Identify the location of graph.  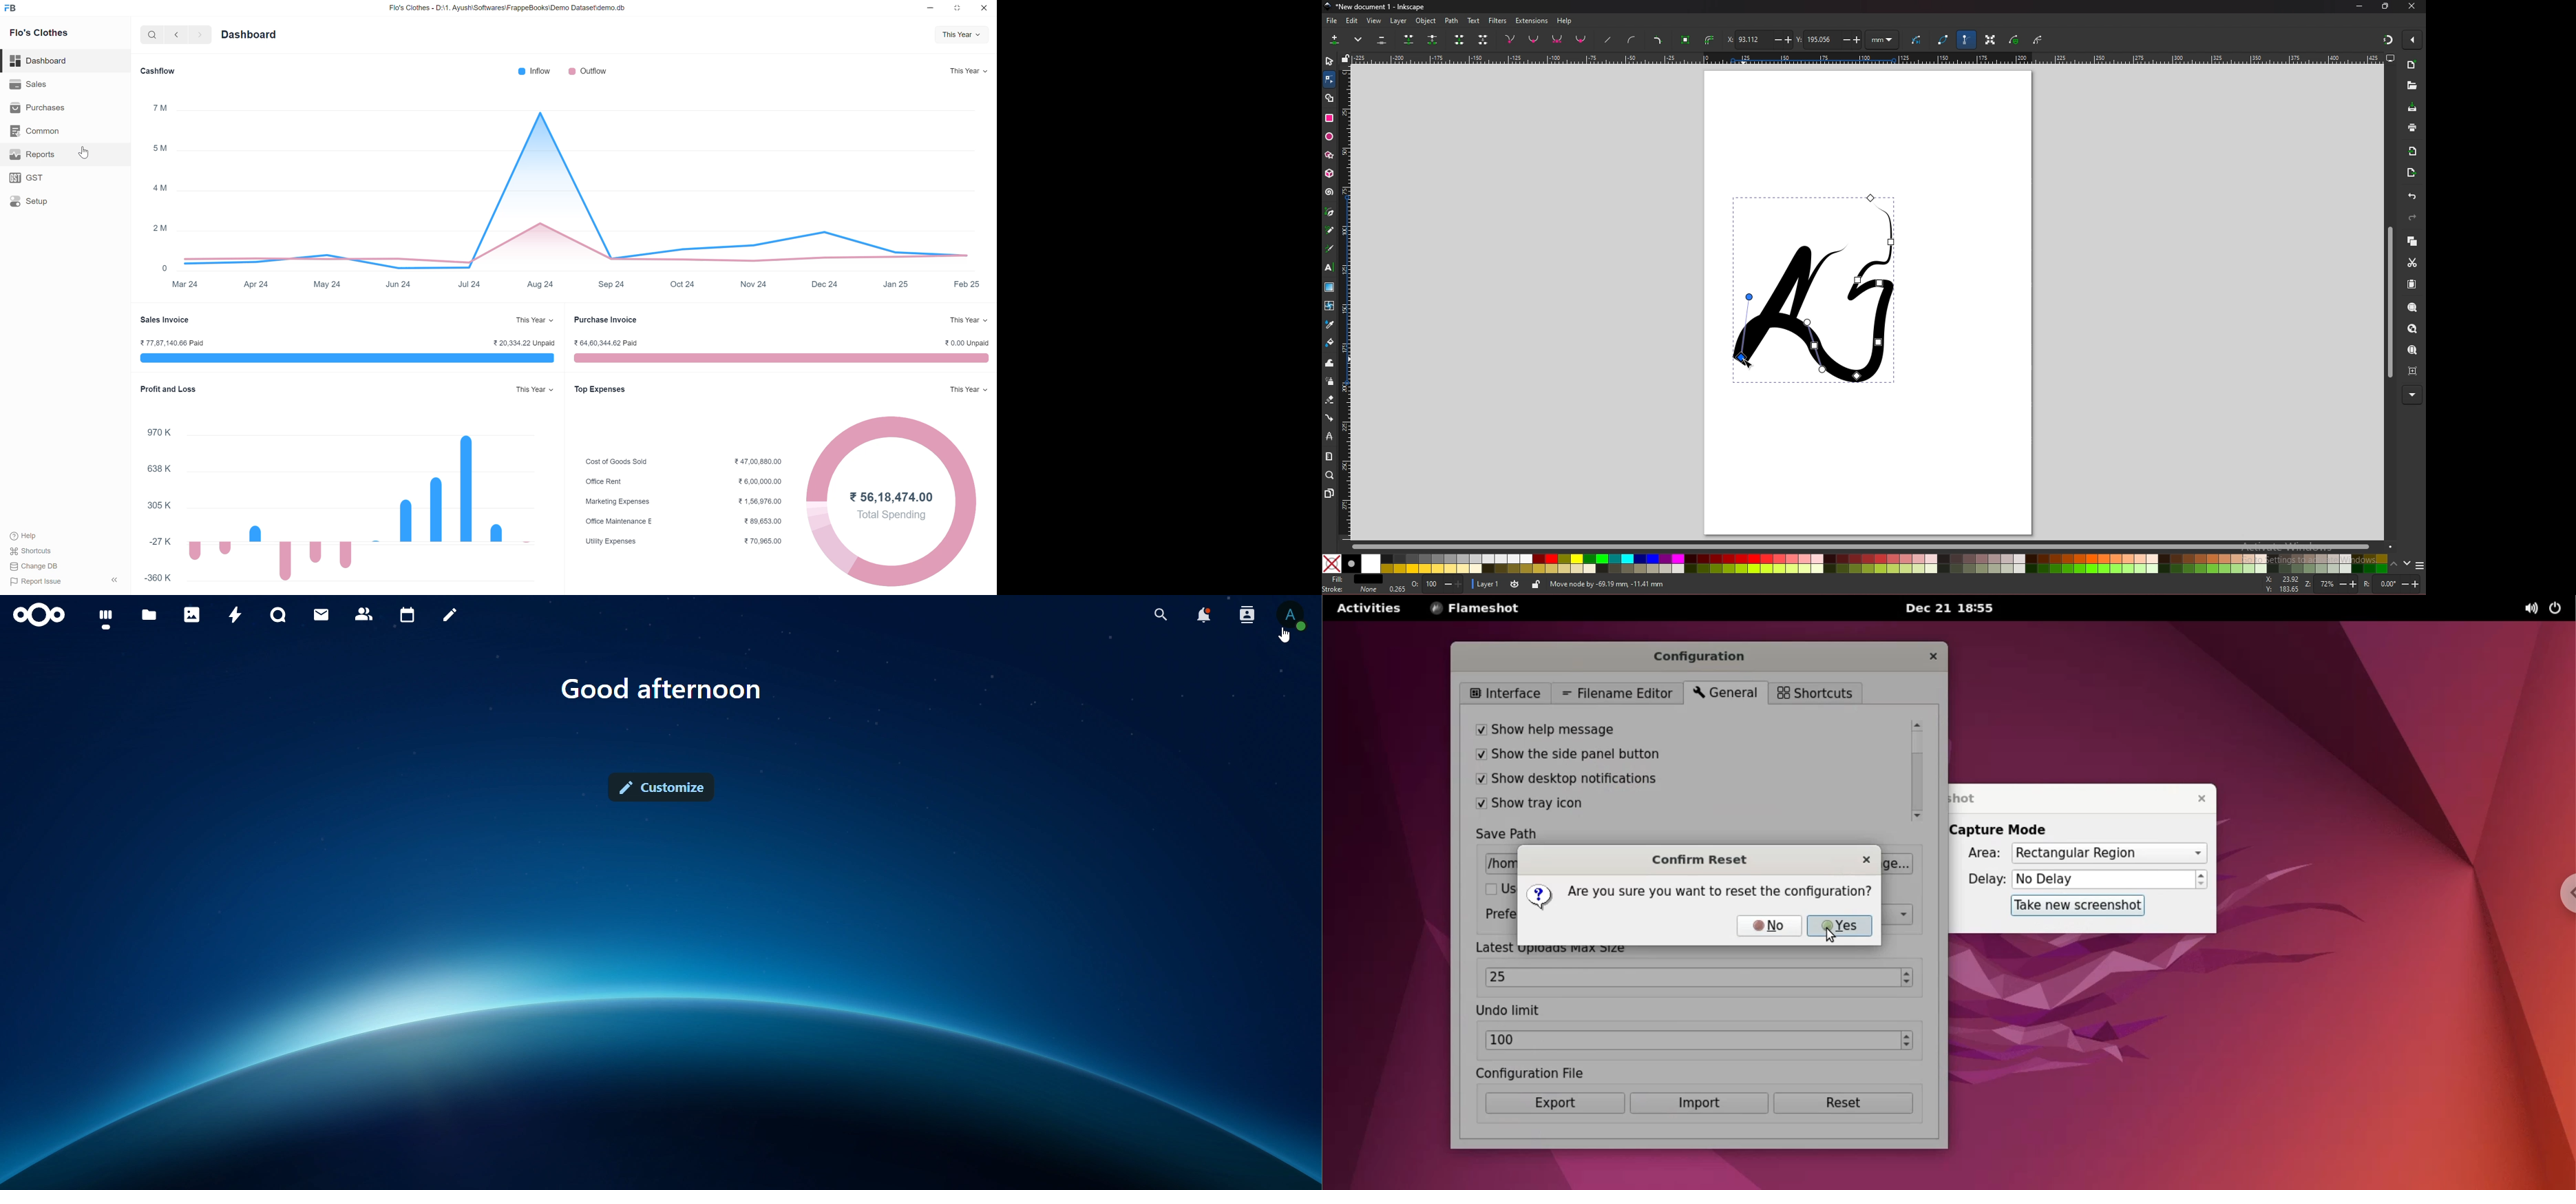
(585, 176).